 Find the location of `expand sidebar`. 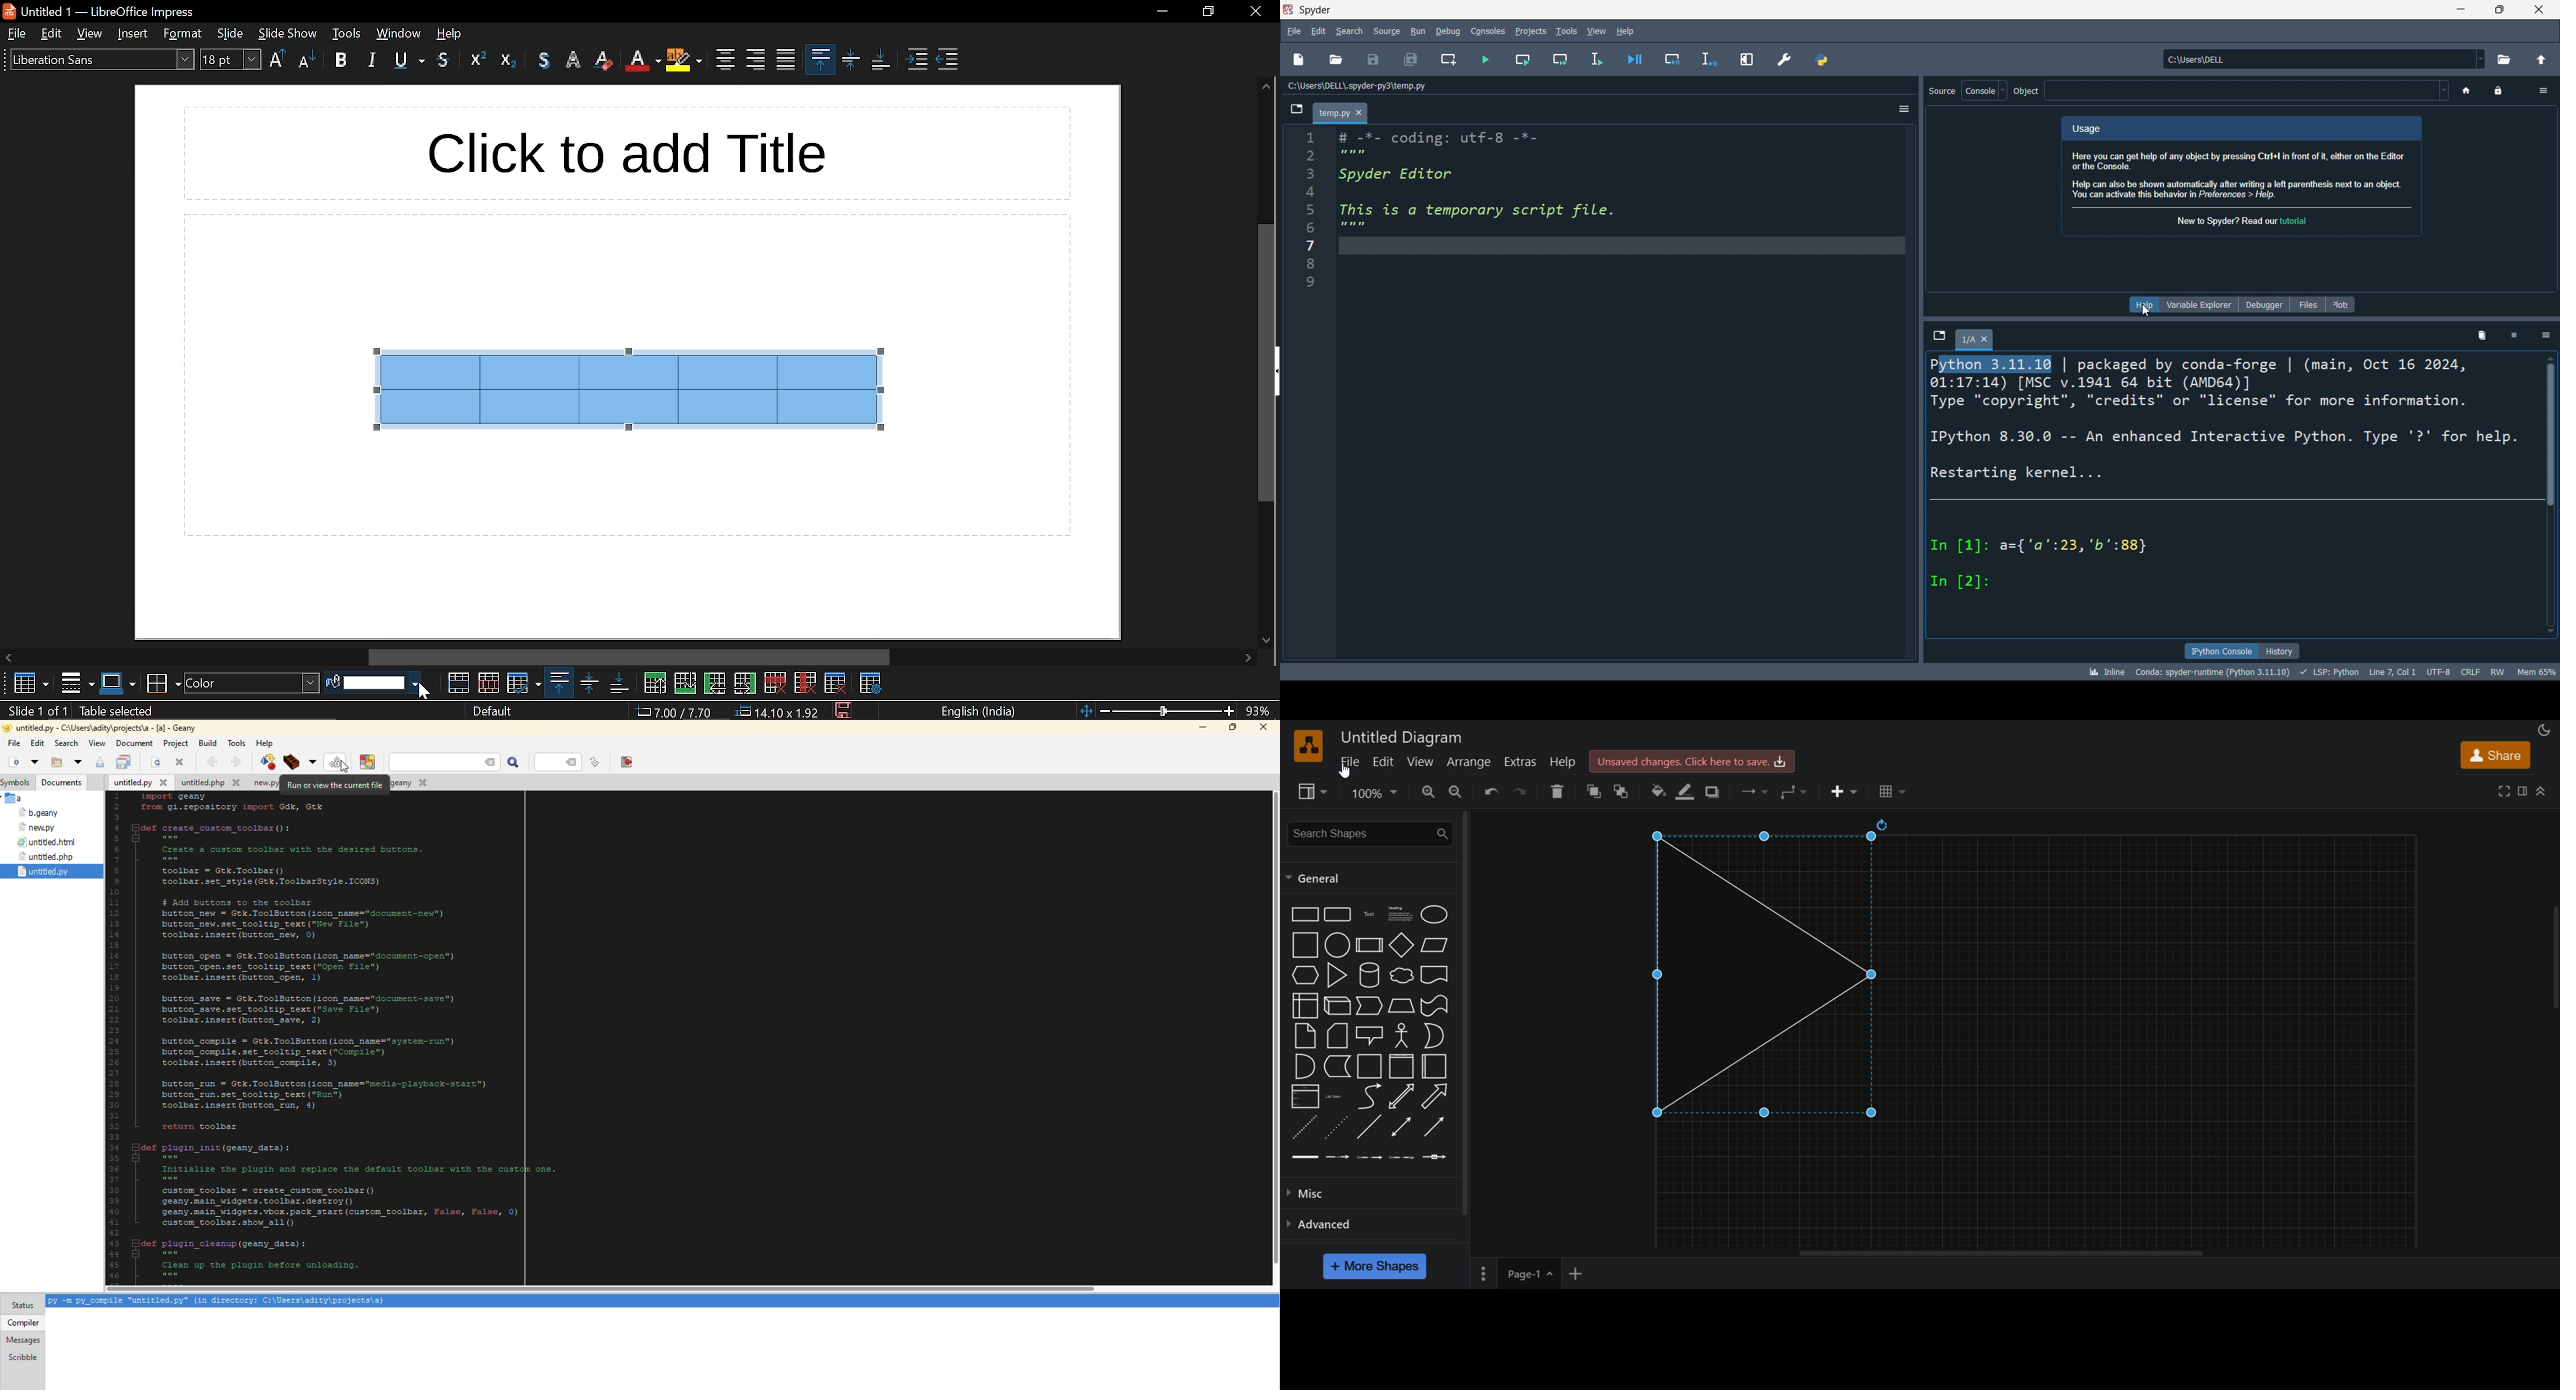

expand sidebar is located at coordinates (1275, 372).